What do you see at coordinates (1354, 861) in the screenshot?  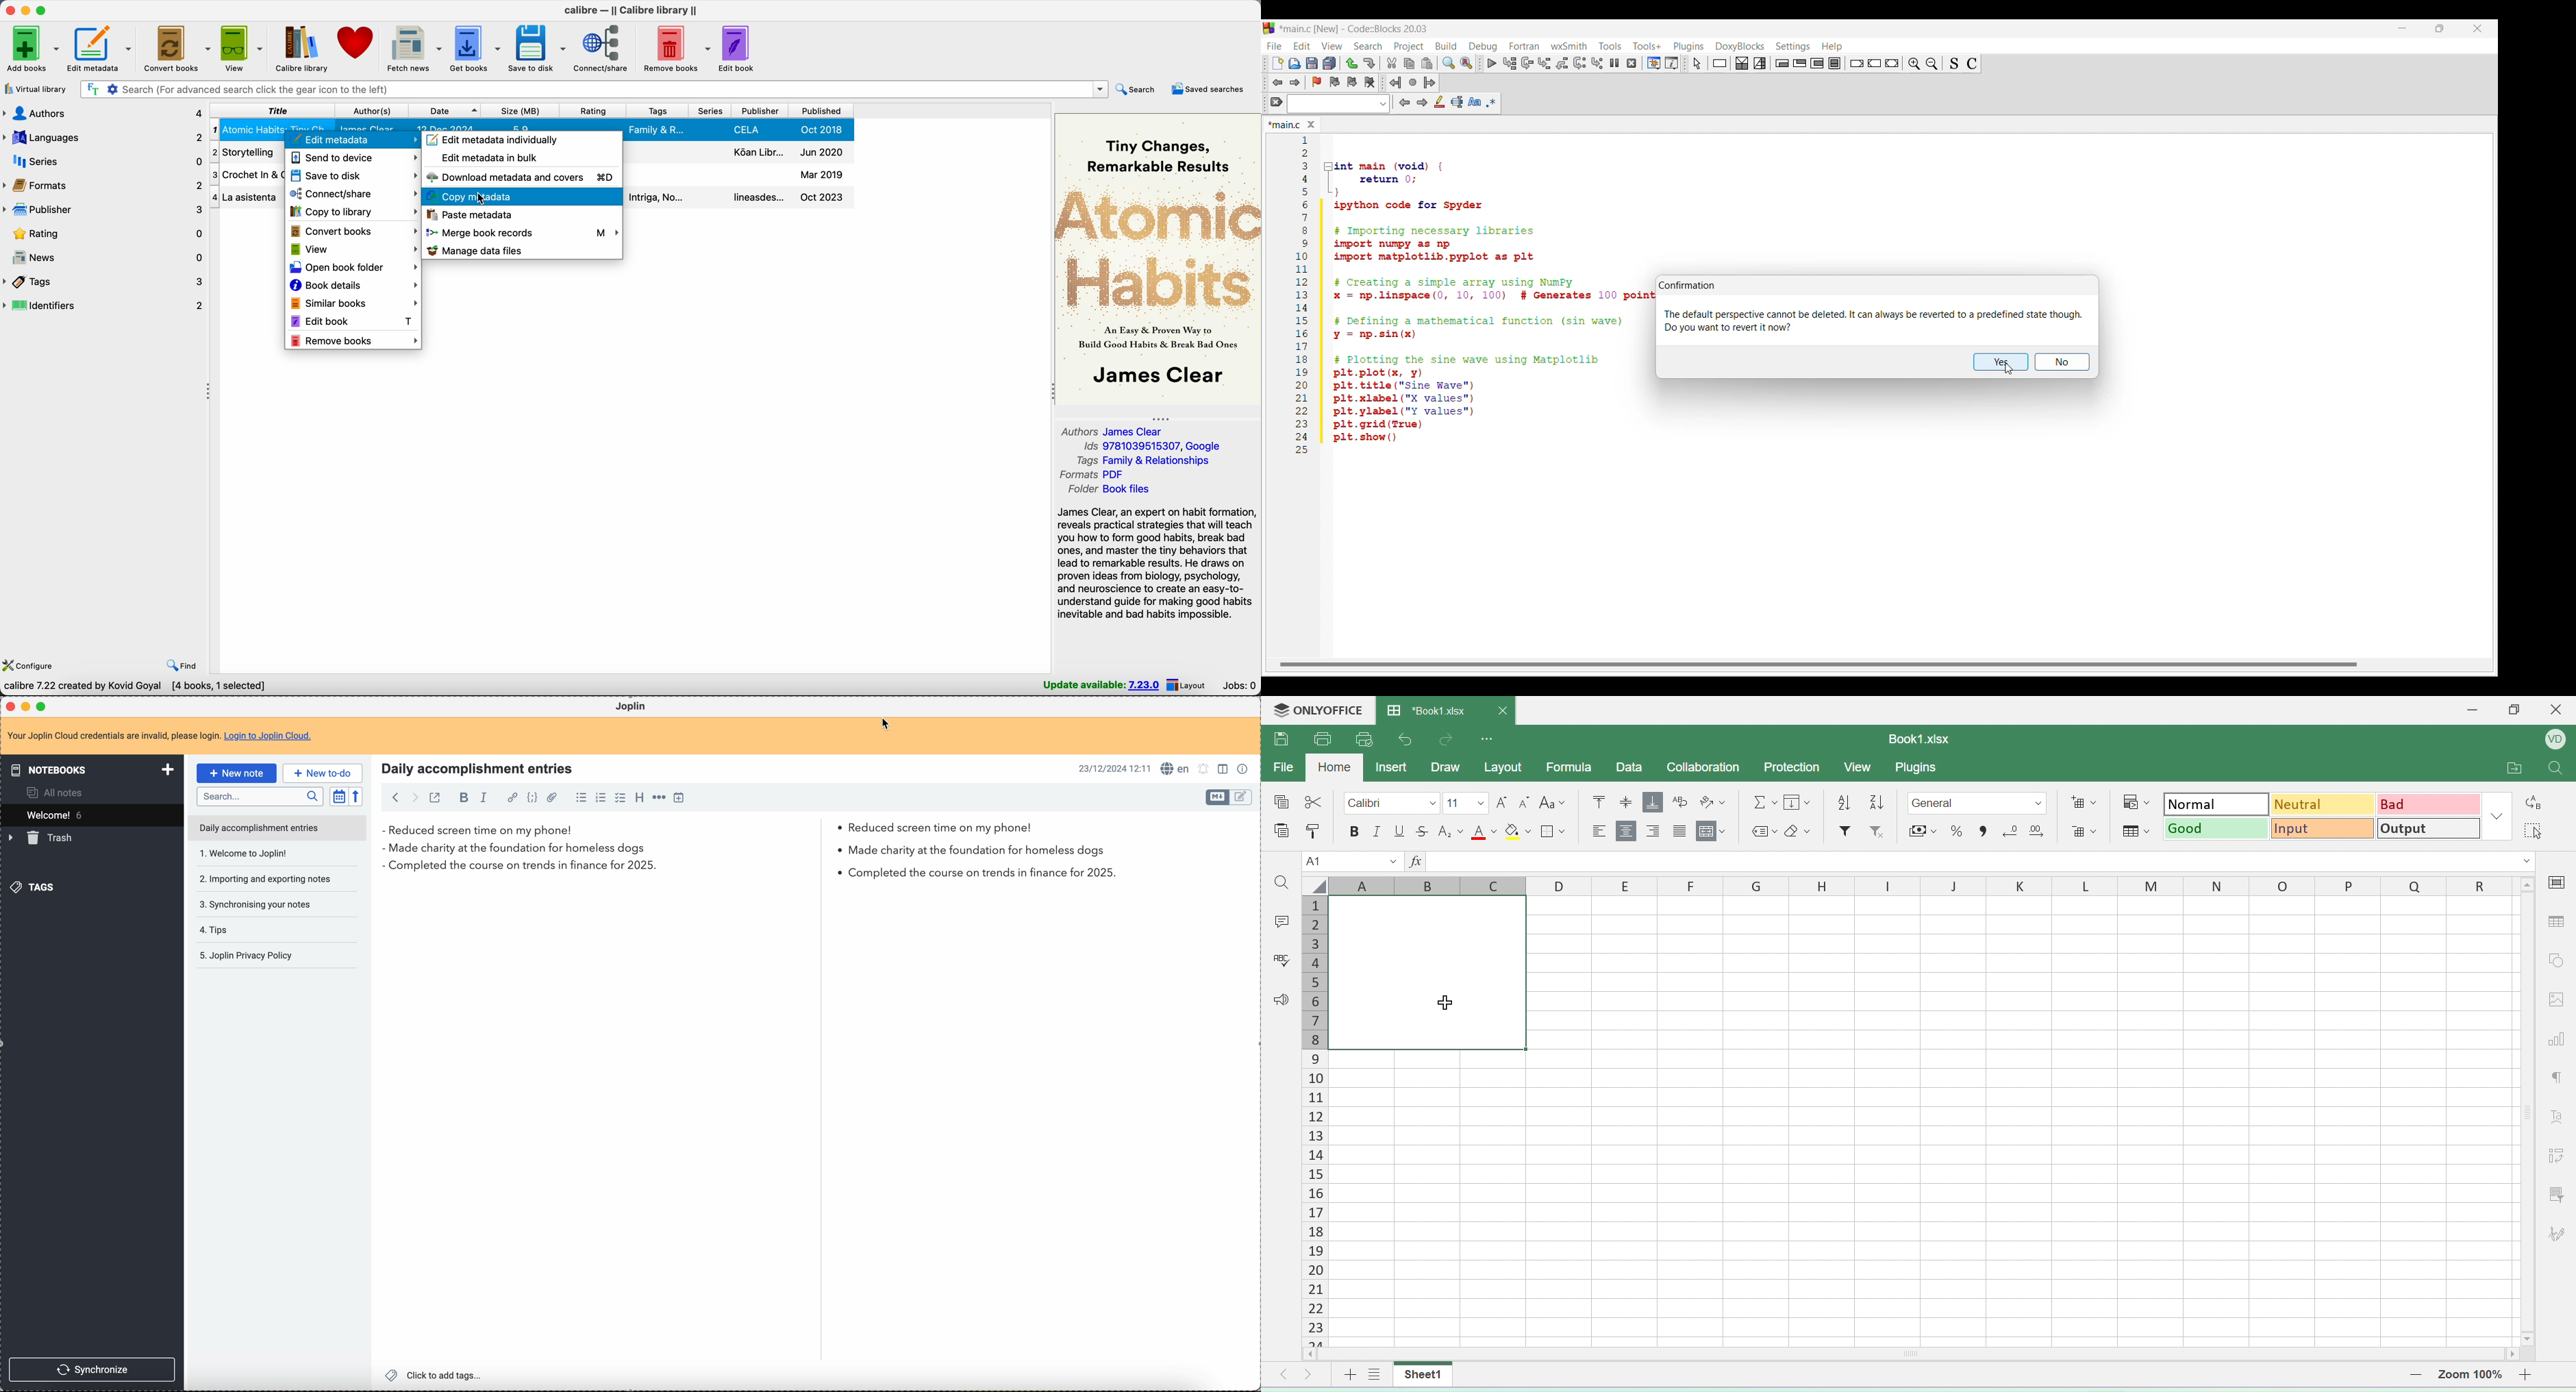 I see `cell name` at bounding box center [1354, 861].